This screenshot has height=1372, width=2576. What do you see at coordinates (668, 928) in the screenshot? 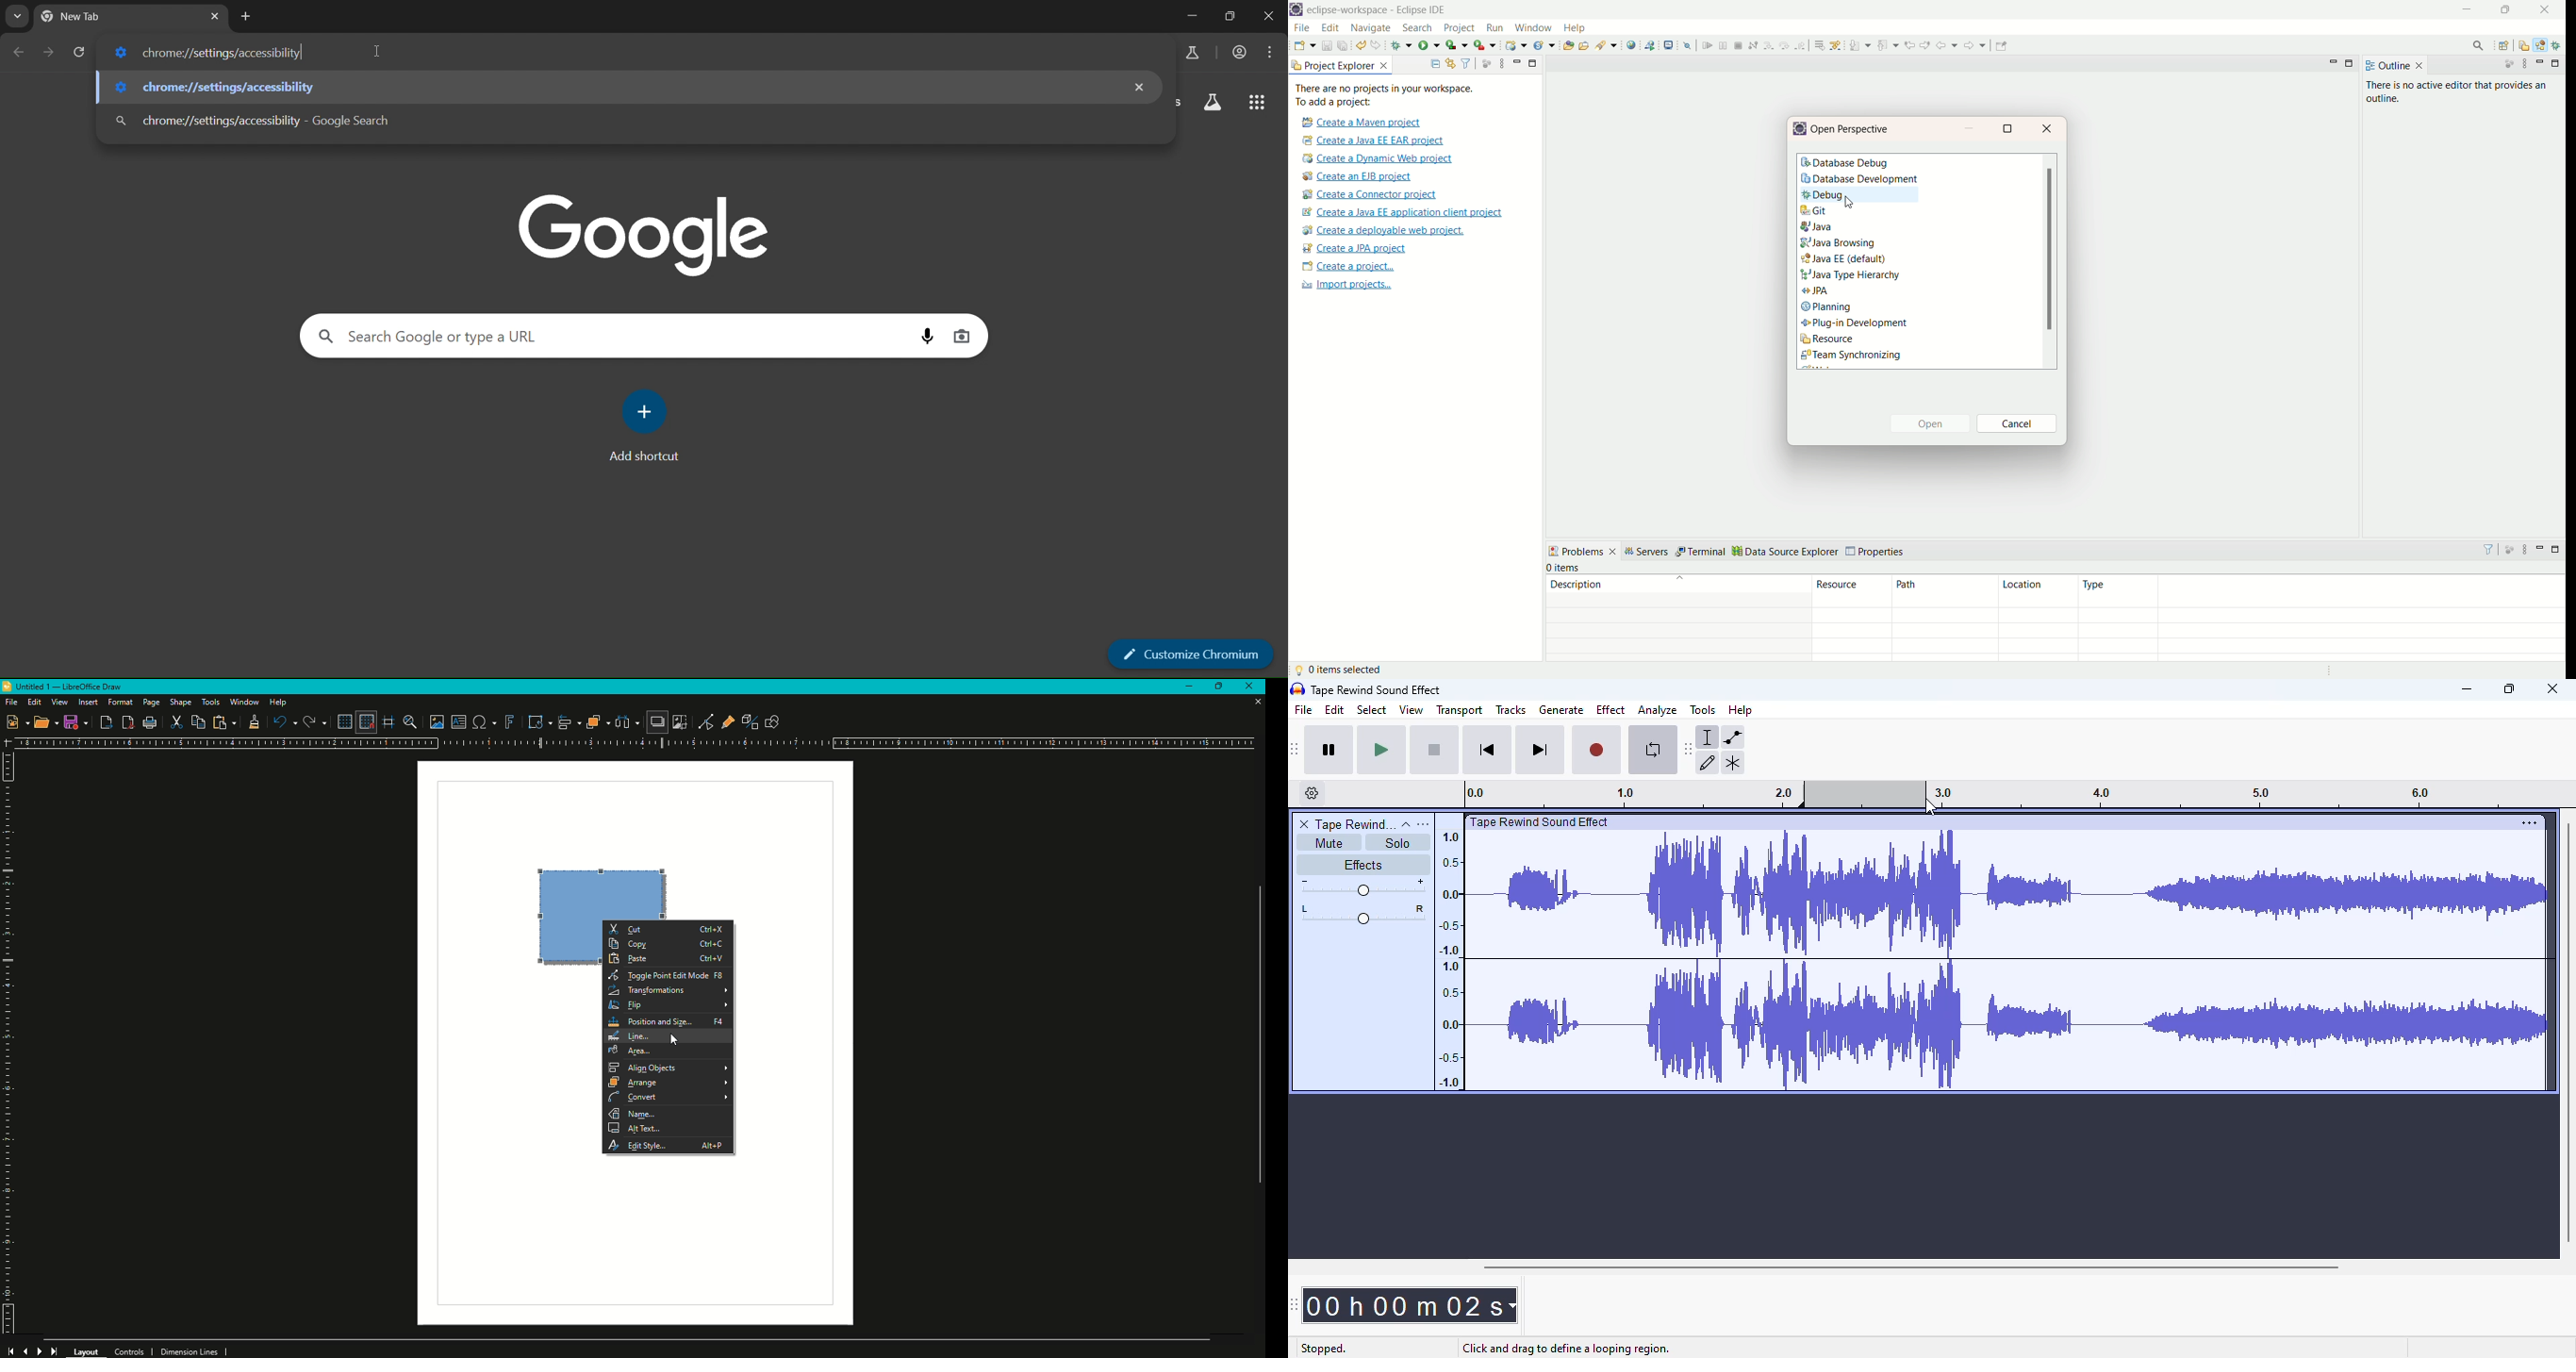
I see `Cut` at bounding box center [668, 928].